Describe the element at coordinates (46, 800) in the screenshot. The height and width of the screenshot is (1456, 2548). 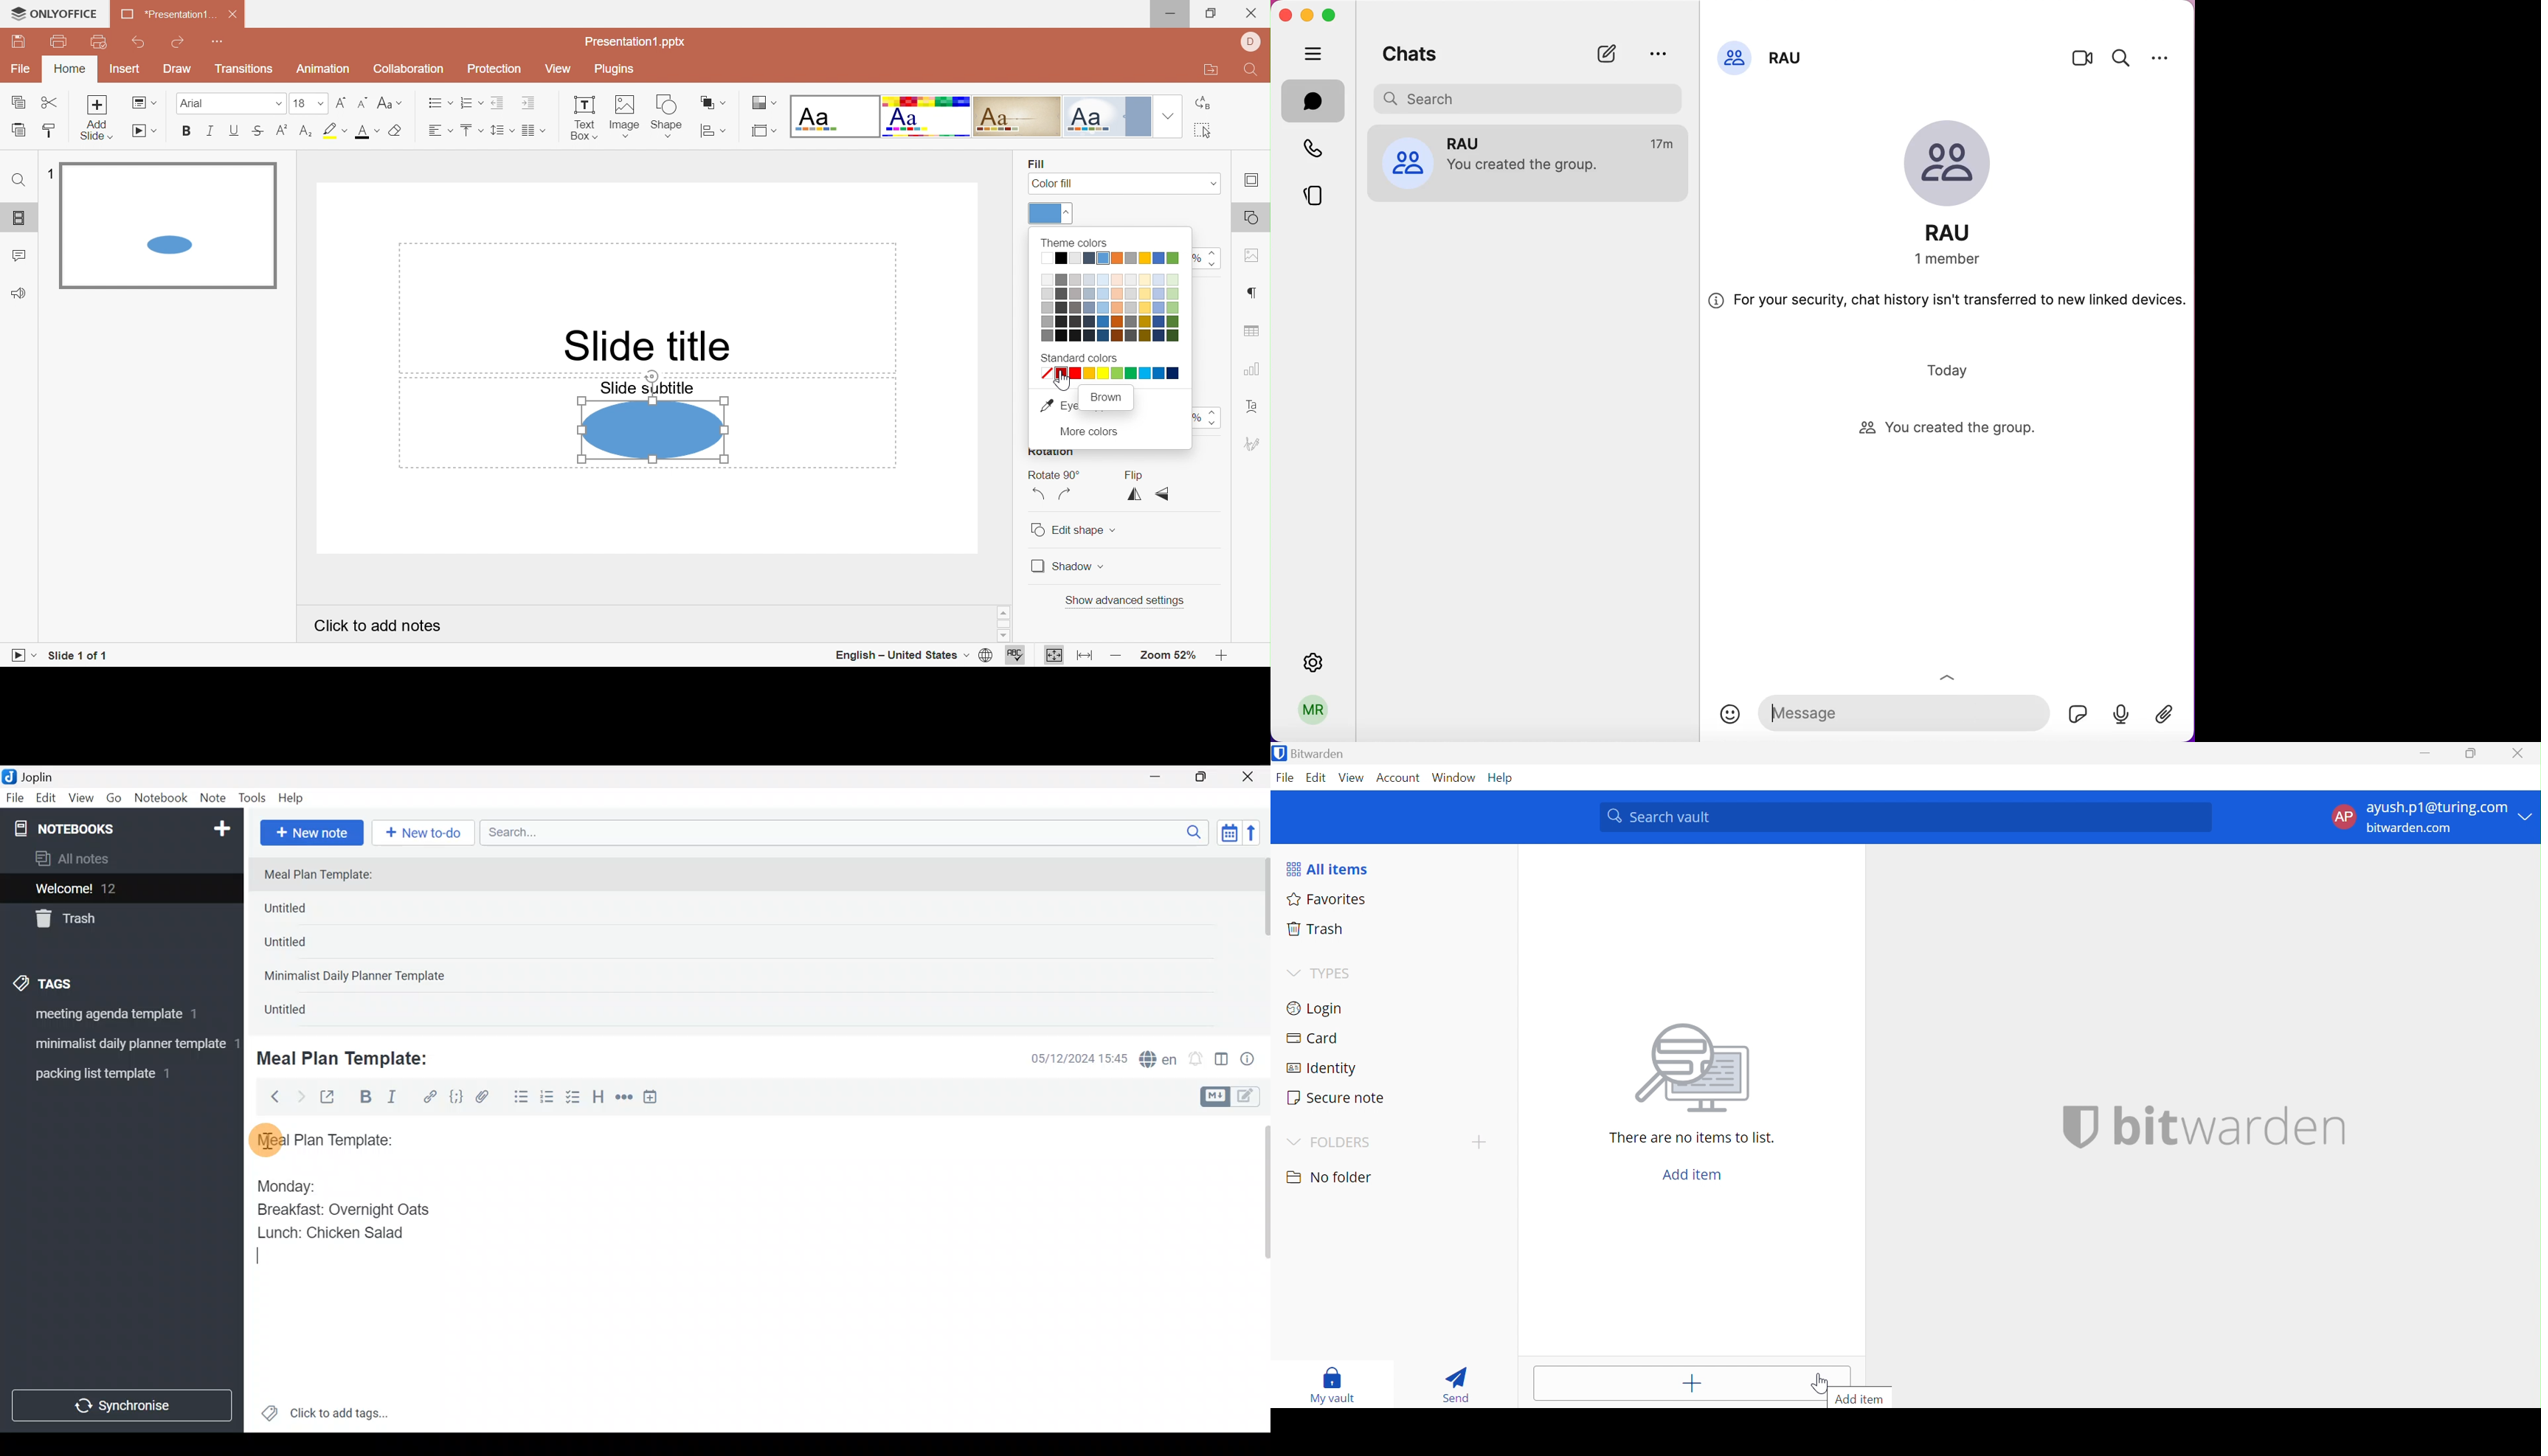
I see `Edit` at that location.